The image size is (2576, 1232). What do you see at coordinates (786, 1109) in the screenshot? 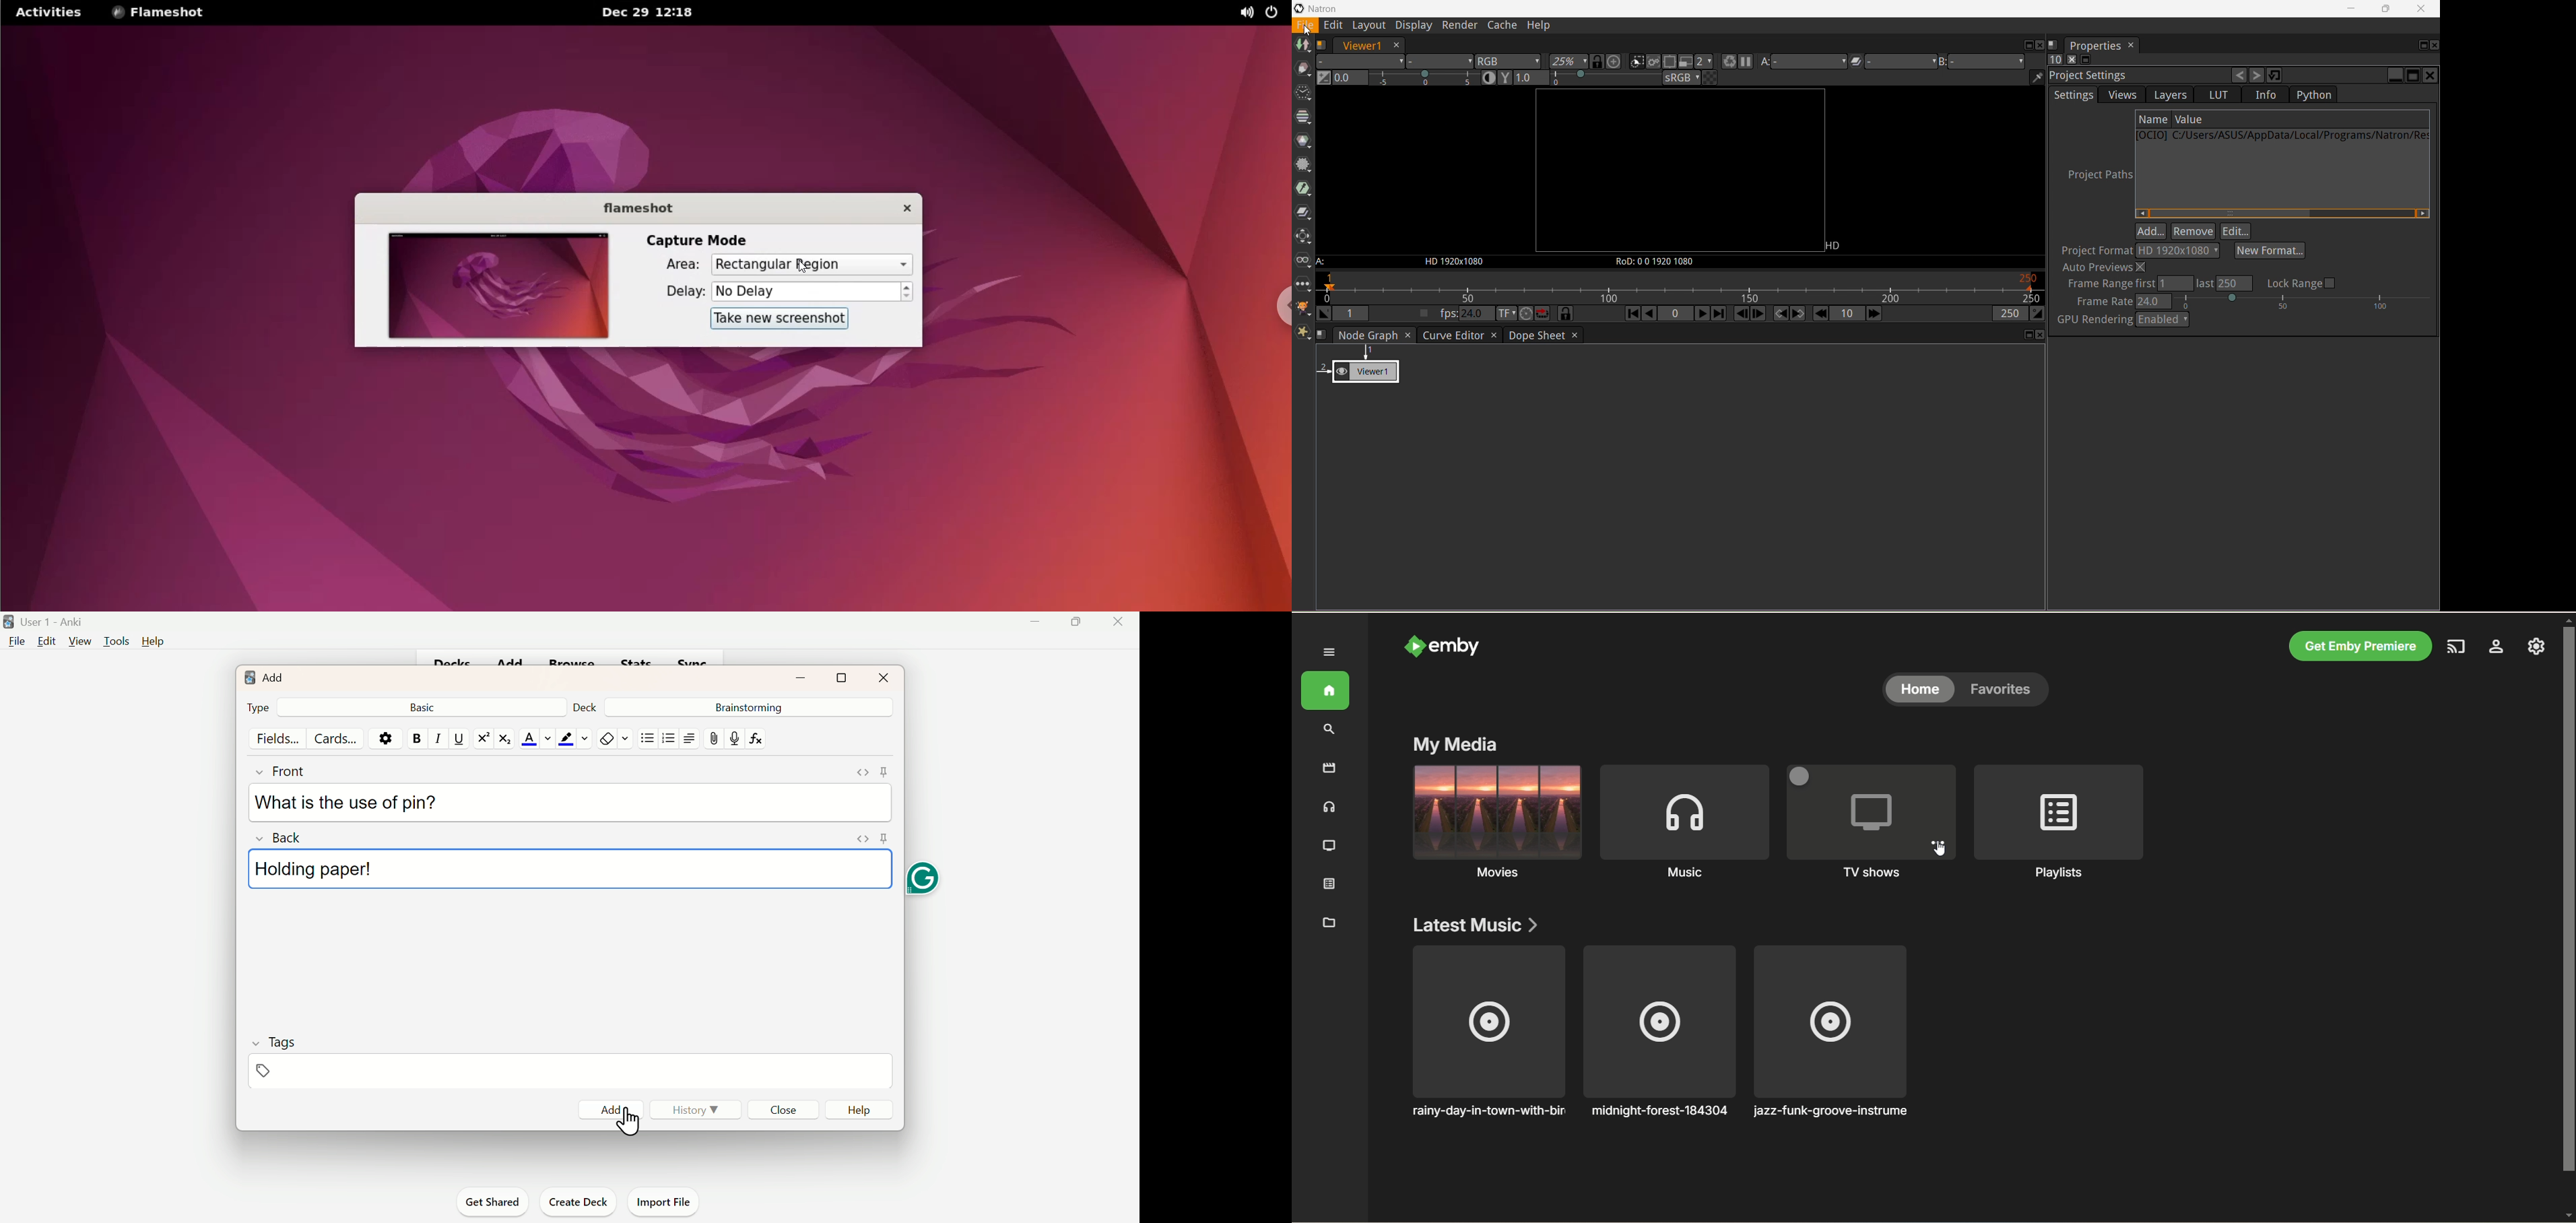
I see `Close` at bounding box center [786, 1109].